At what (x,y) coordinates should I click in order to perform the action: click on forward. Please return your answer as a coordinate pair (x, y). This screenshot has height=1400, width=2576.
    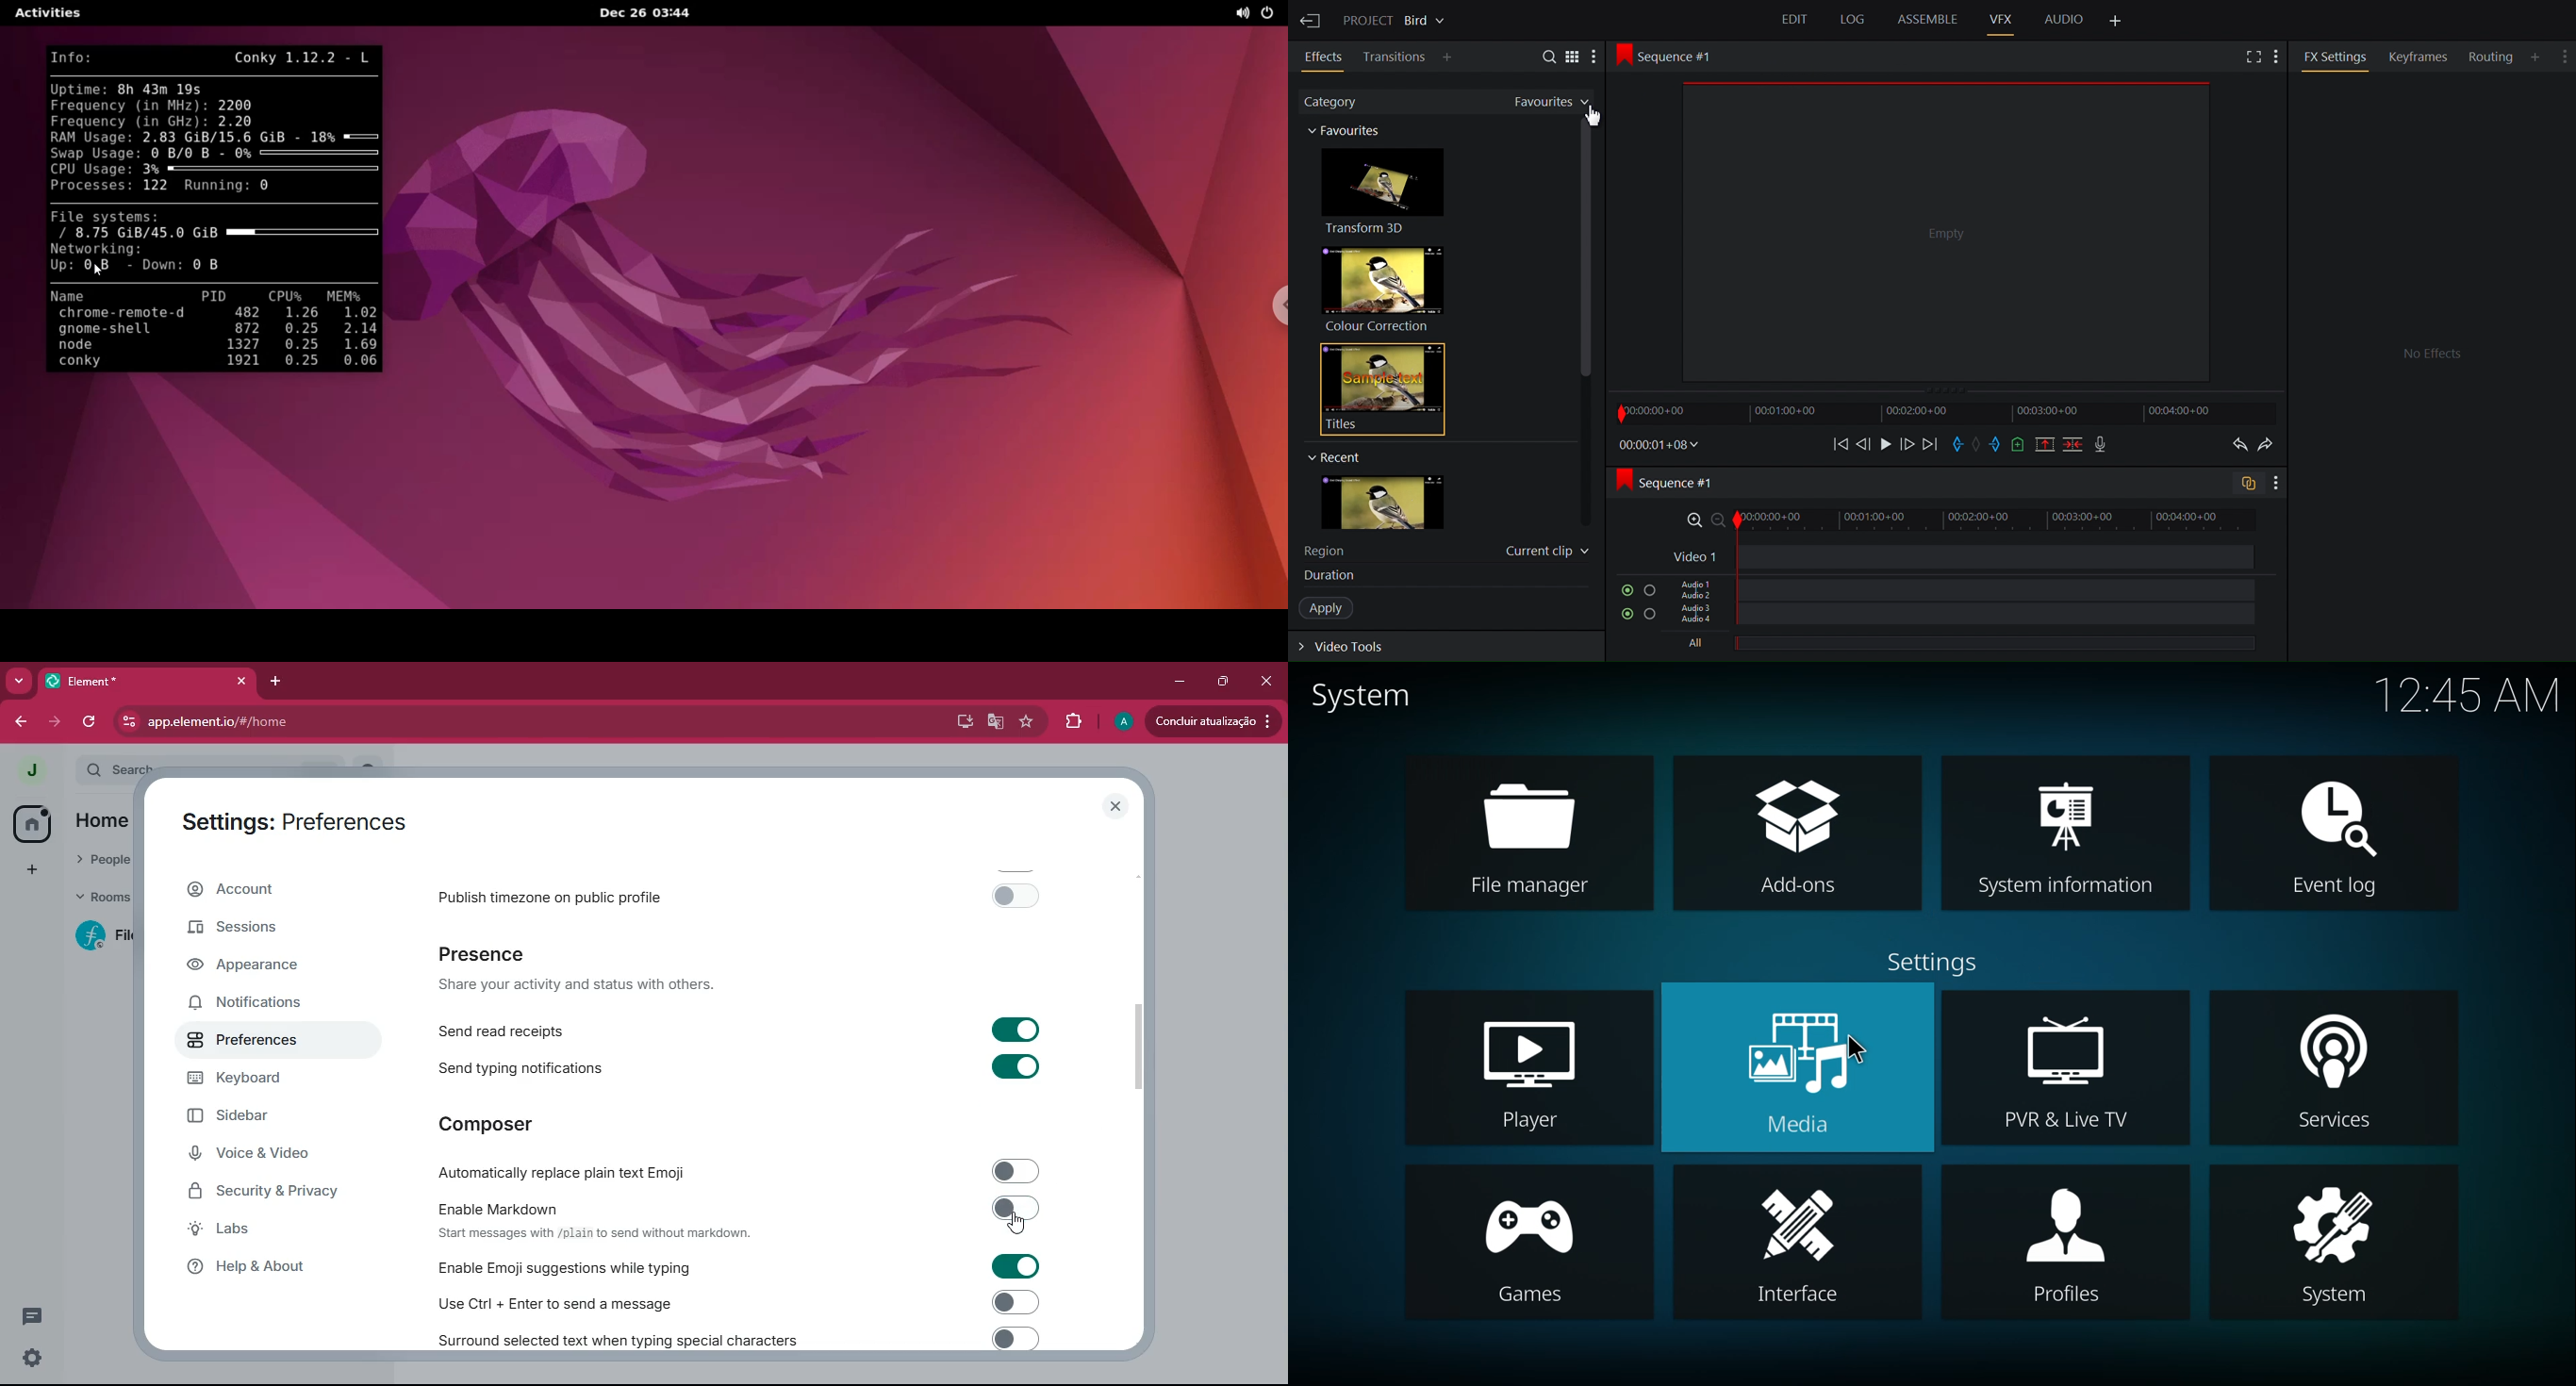
    Looking at the image, I should click on (52, 722).